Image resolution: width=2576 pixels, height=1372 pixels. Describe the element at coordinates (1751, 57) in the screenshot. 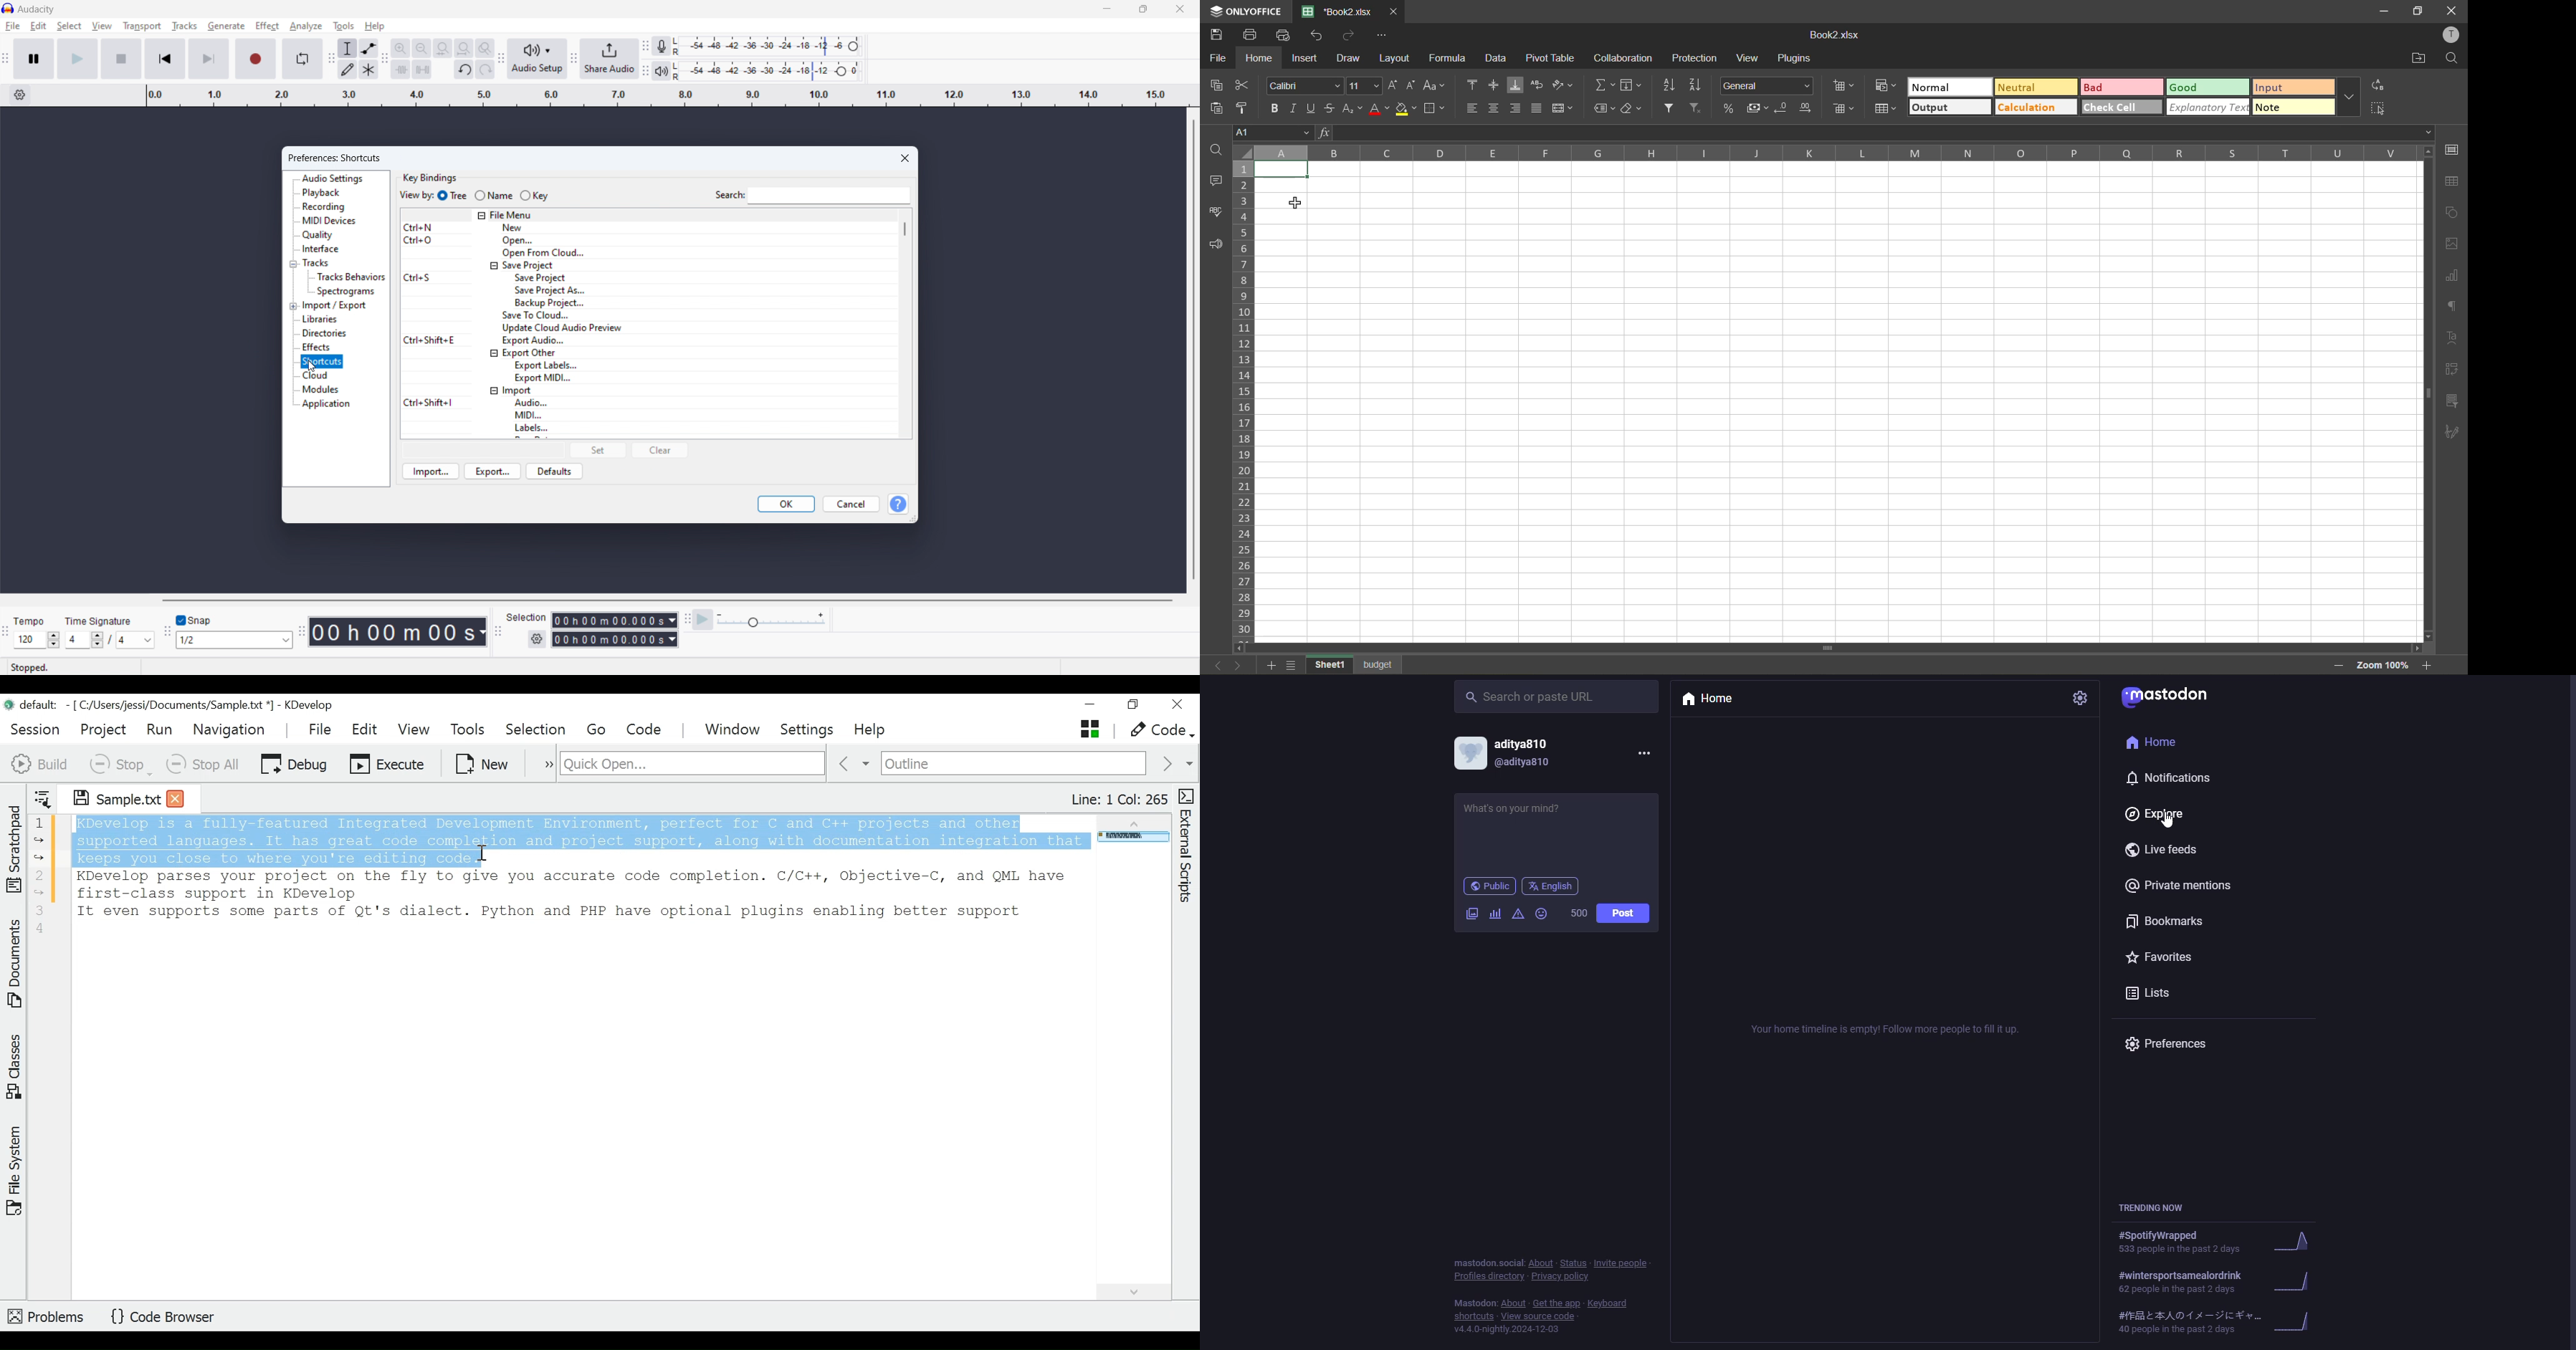

I see `view` at that location.